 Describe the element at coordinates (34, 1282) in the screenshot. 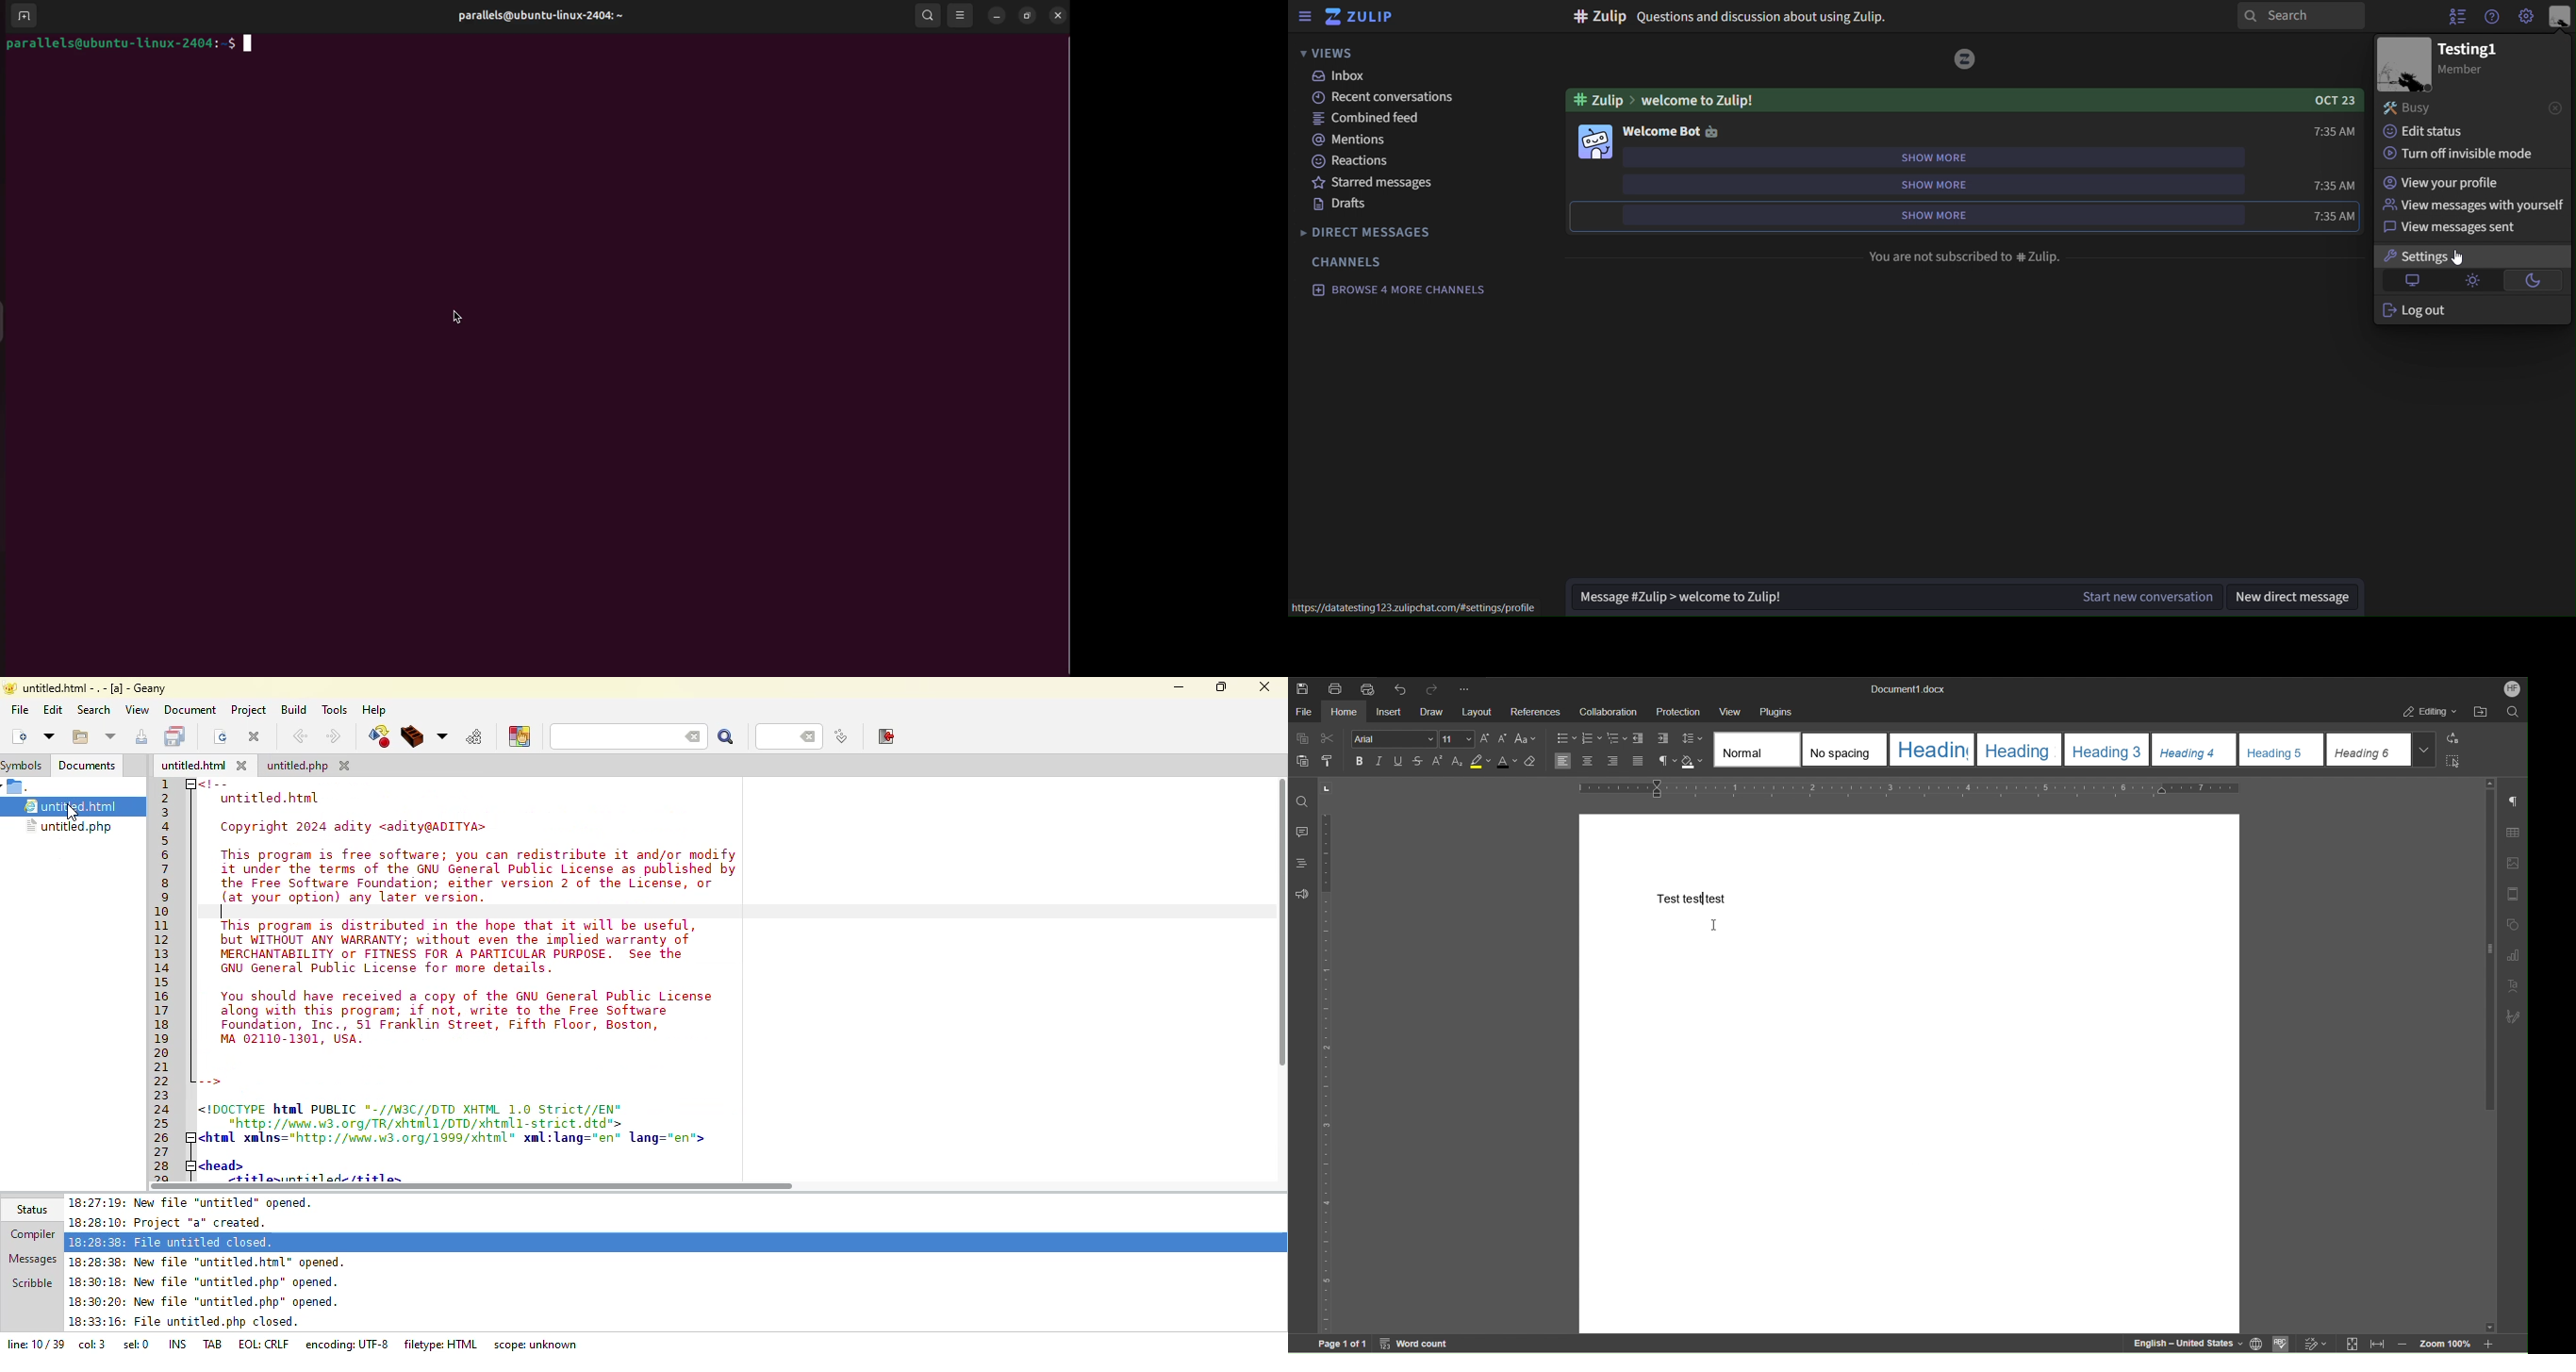

I see `scribble` at that location.